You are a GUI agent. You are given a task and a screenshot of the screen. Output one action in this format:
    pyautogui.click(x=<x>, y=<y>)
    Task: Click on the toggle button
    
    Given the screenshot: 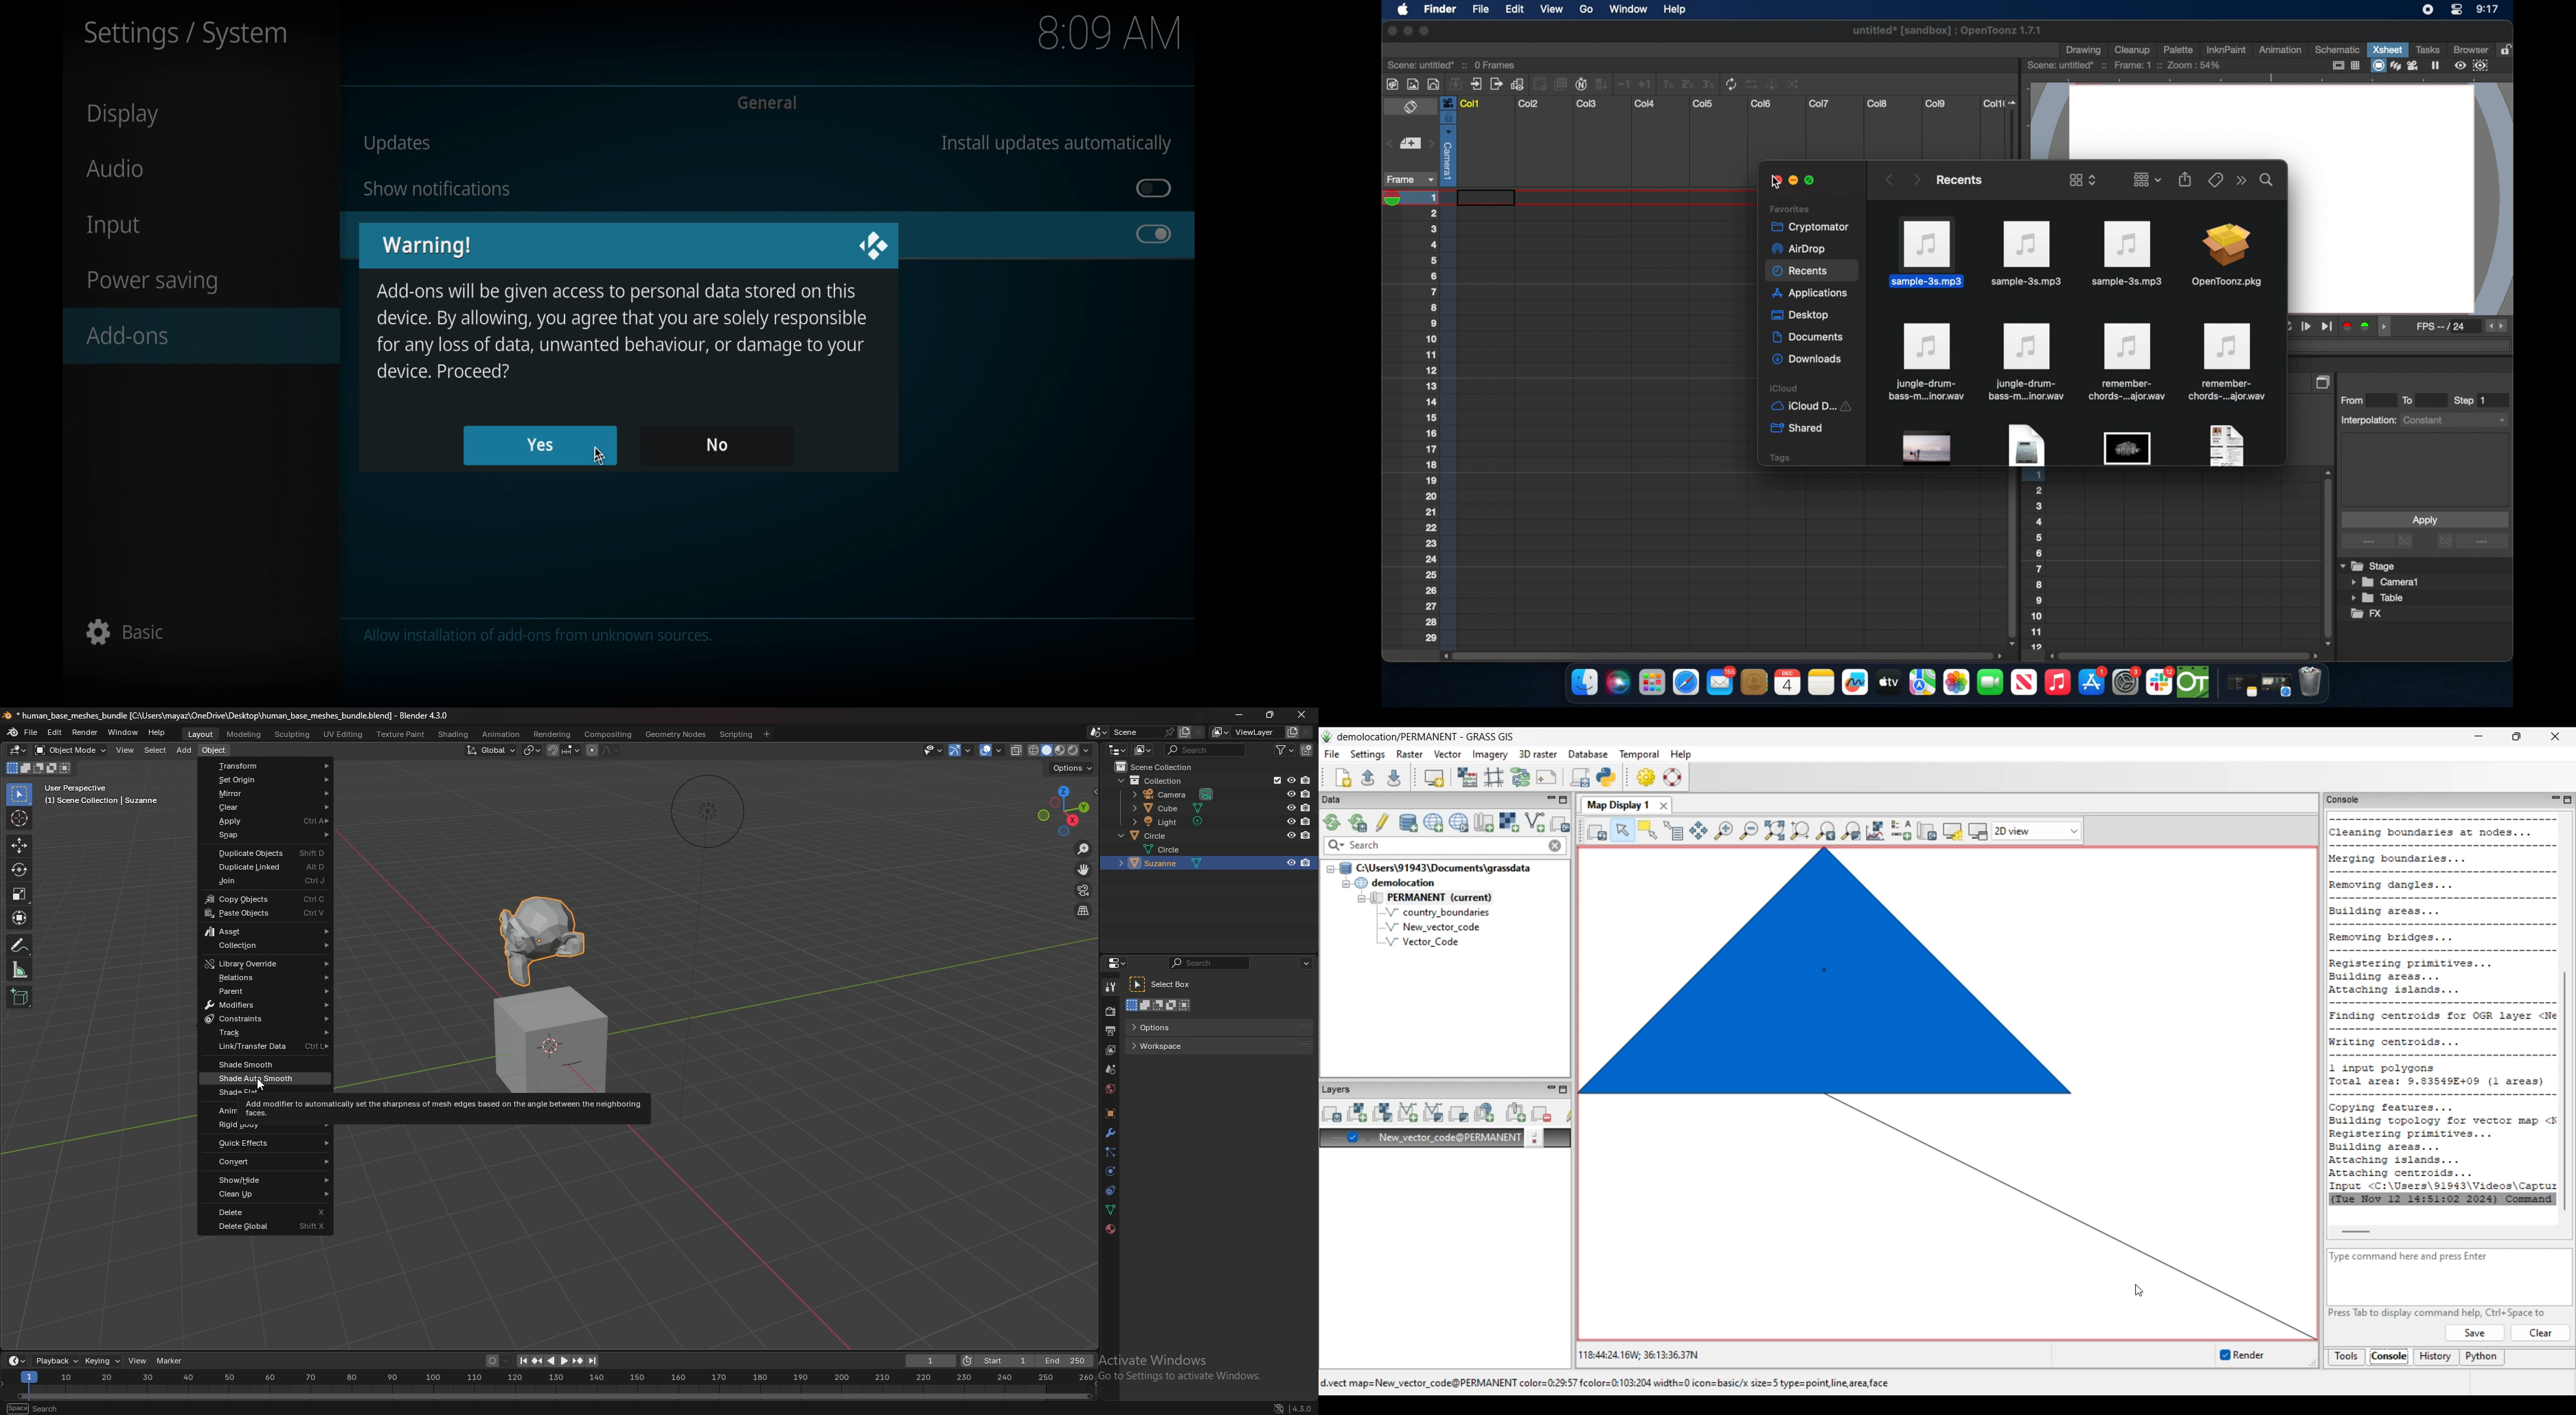 What is the action you would take?
    pyautogui.click(x=1154, y=188)
    